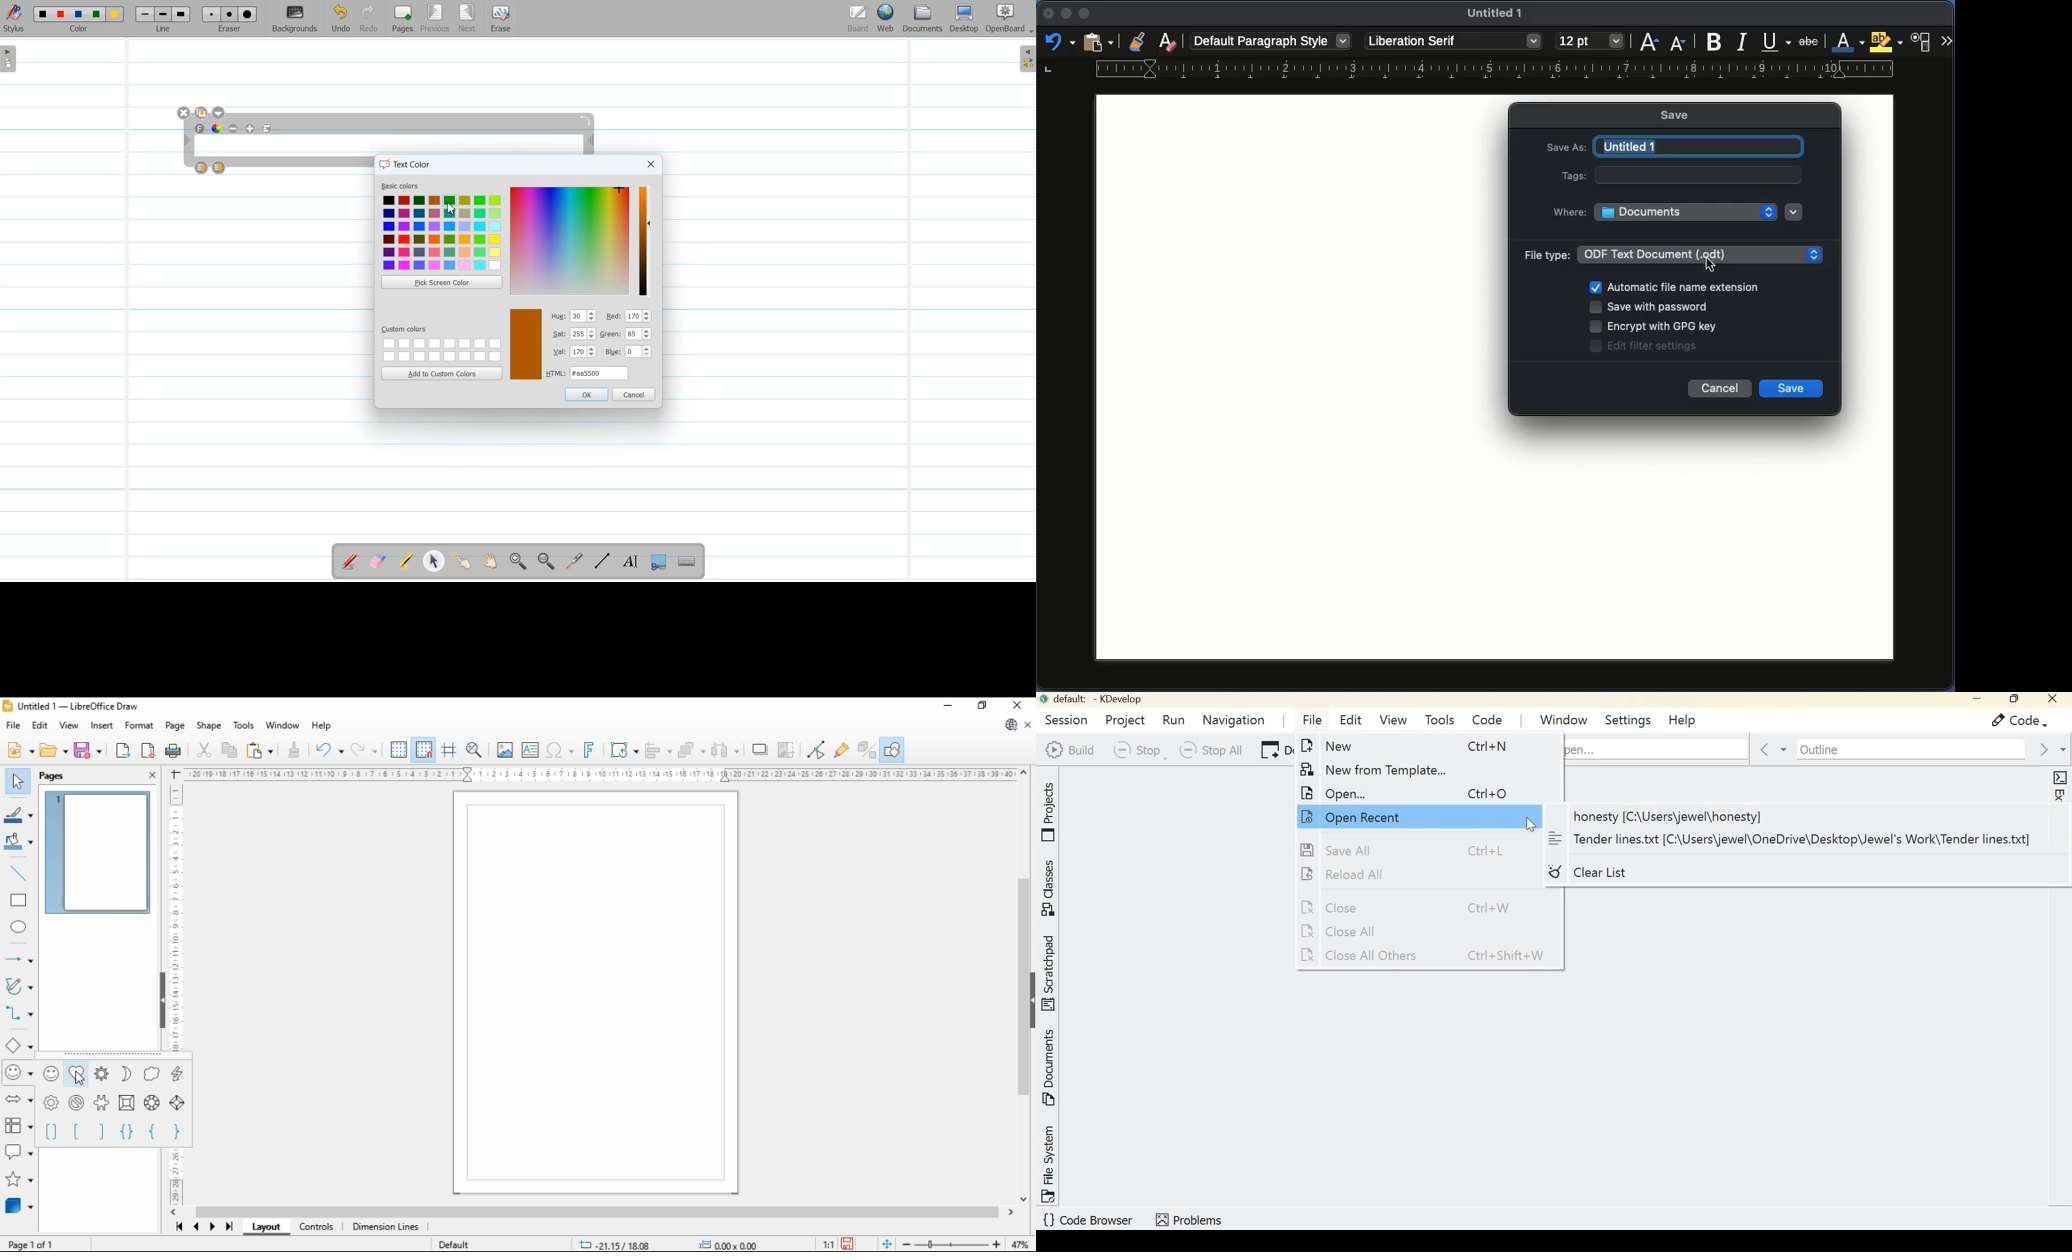 Image resolution: width=2072 pixels, height=1260 pixels. Describe the element at coordinates (1012, 724) in the screenshot. I see `libre office draw update` at that location.